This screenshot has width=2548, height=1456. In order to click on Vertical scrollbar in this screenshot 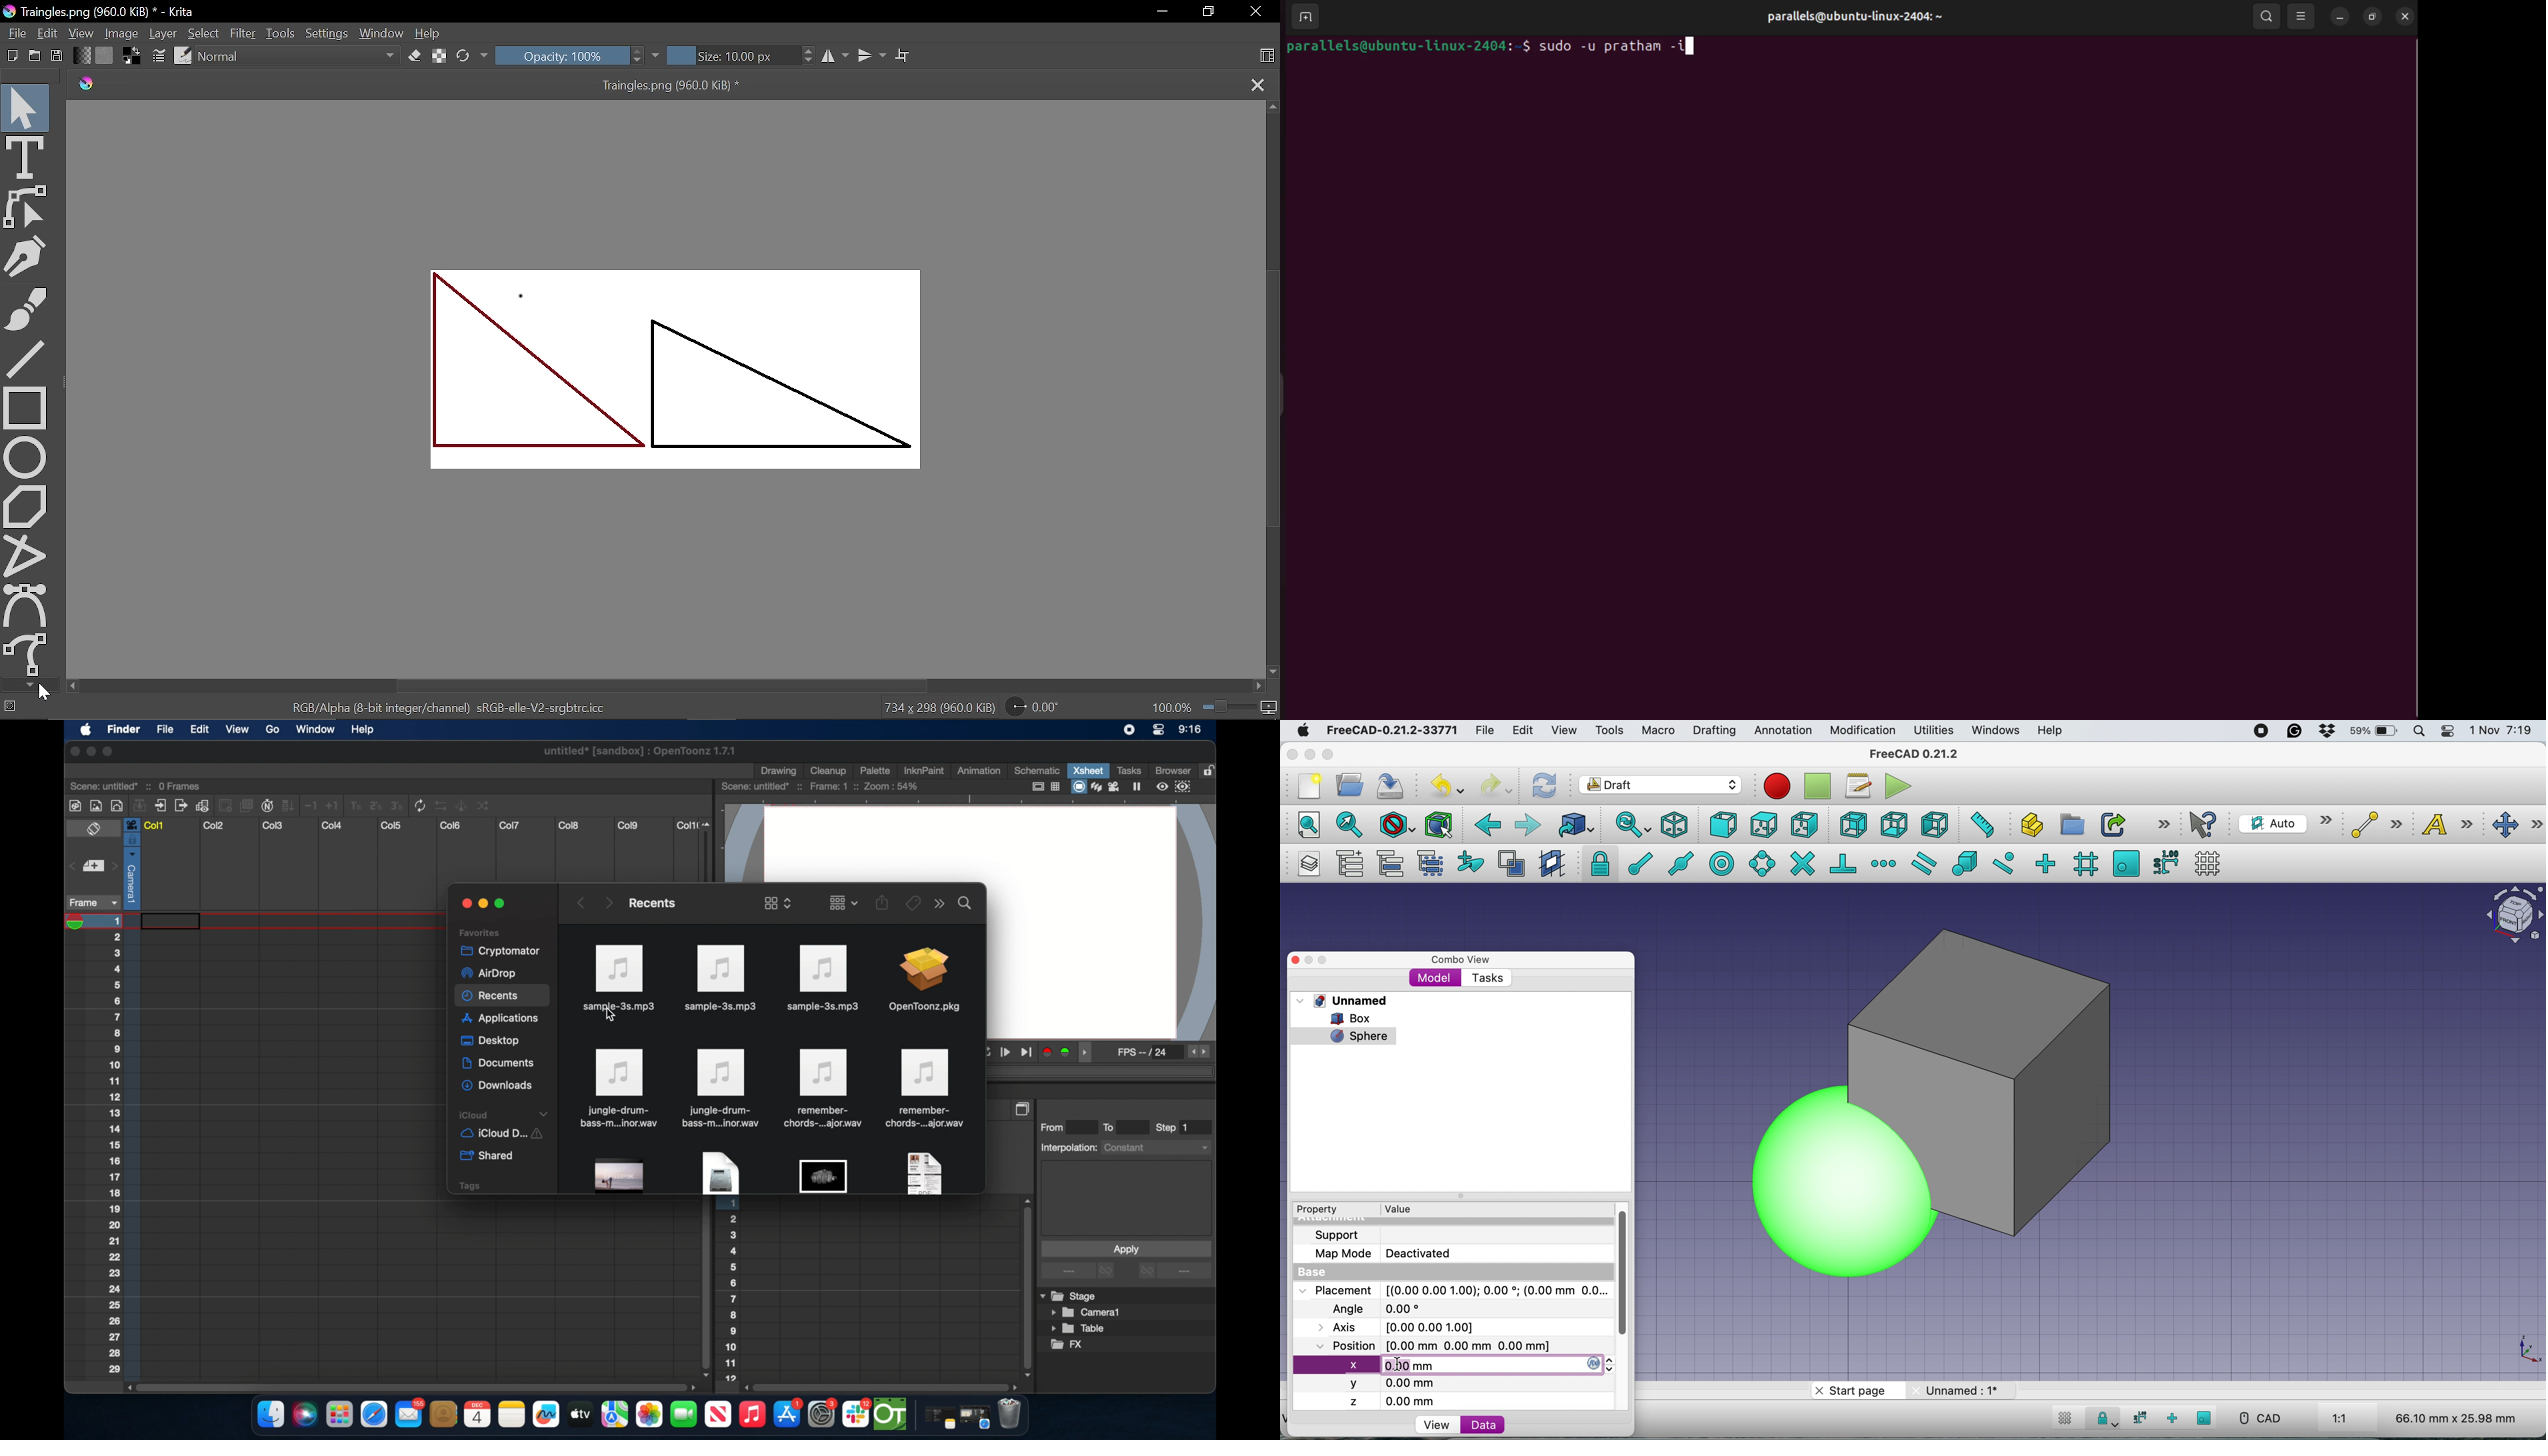, I will do `click(1271, 399)`.